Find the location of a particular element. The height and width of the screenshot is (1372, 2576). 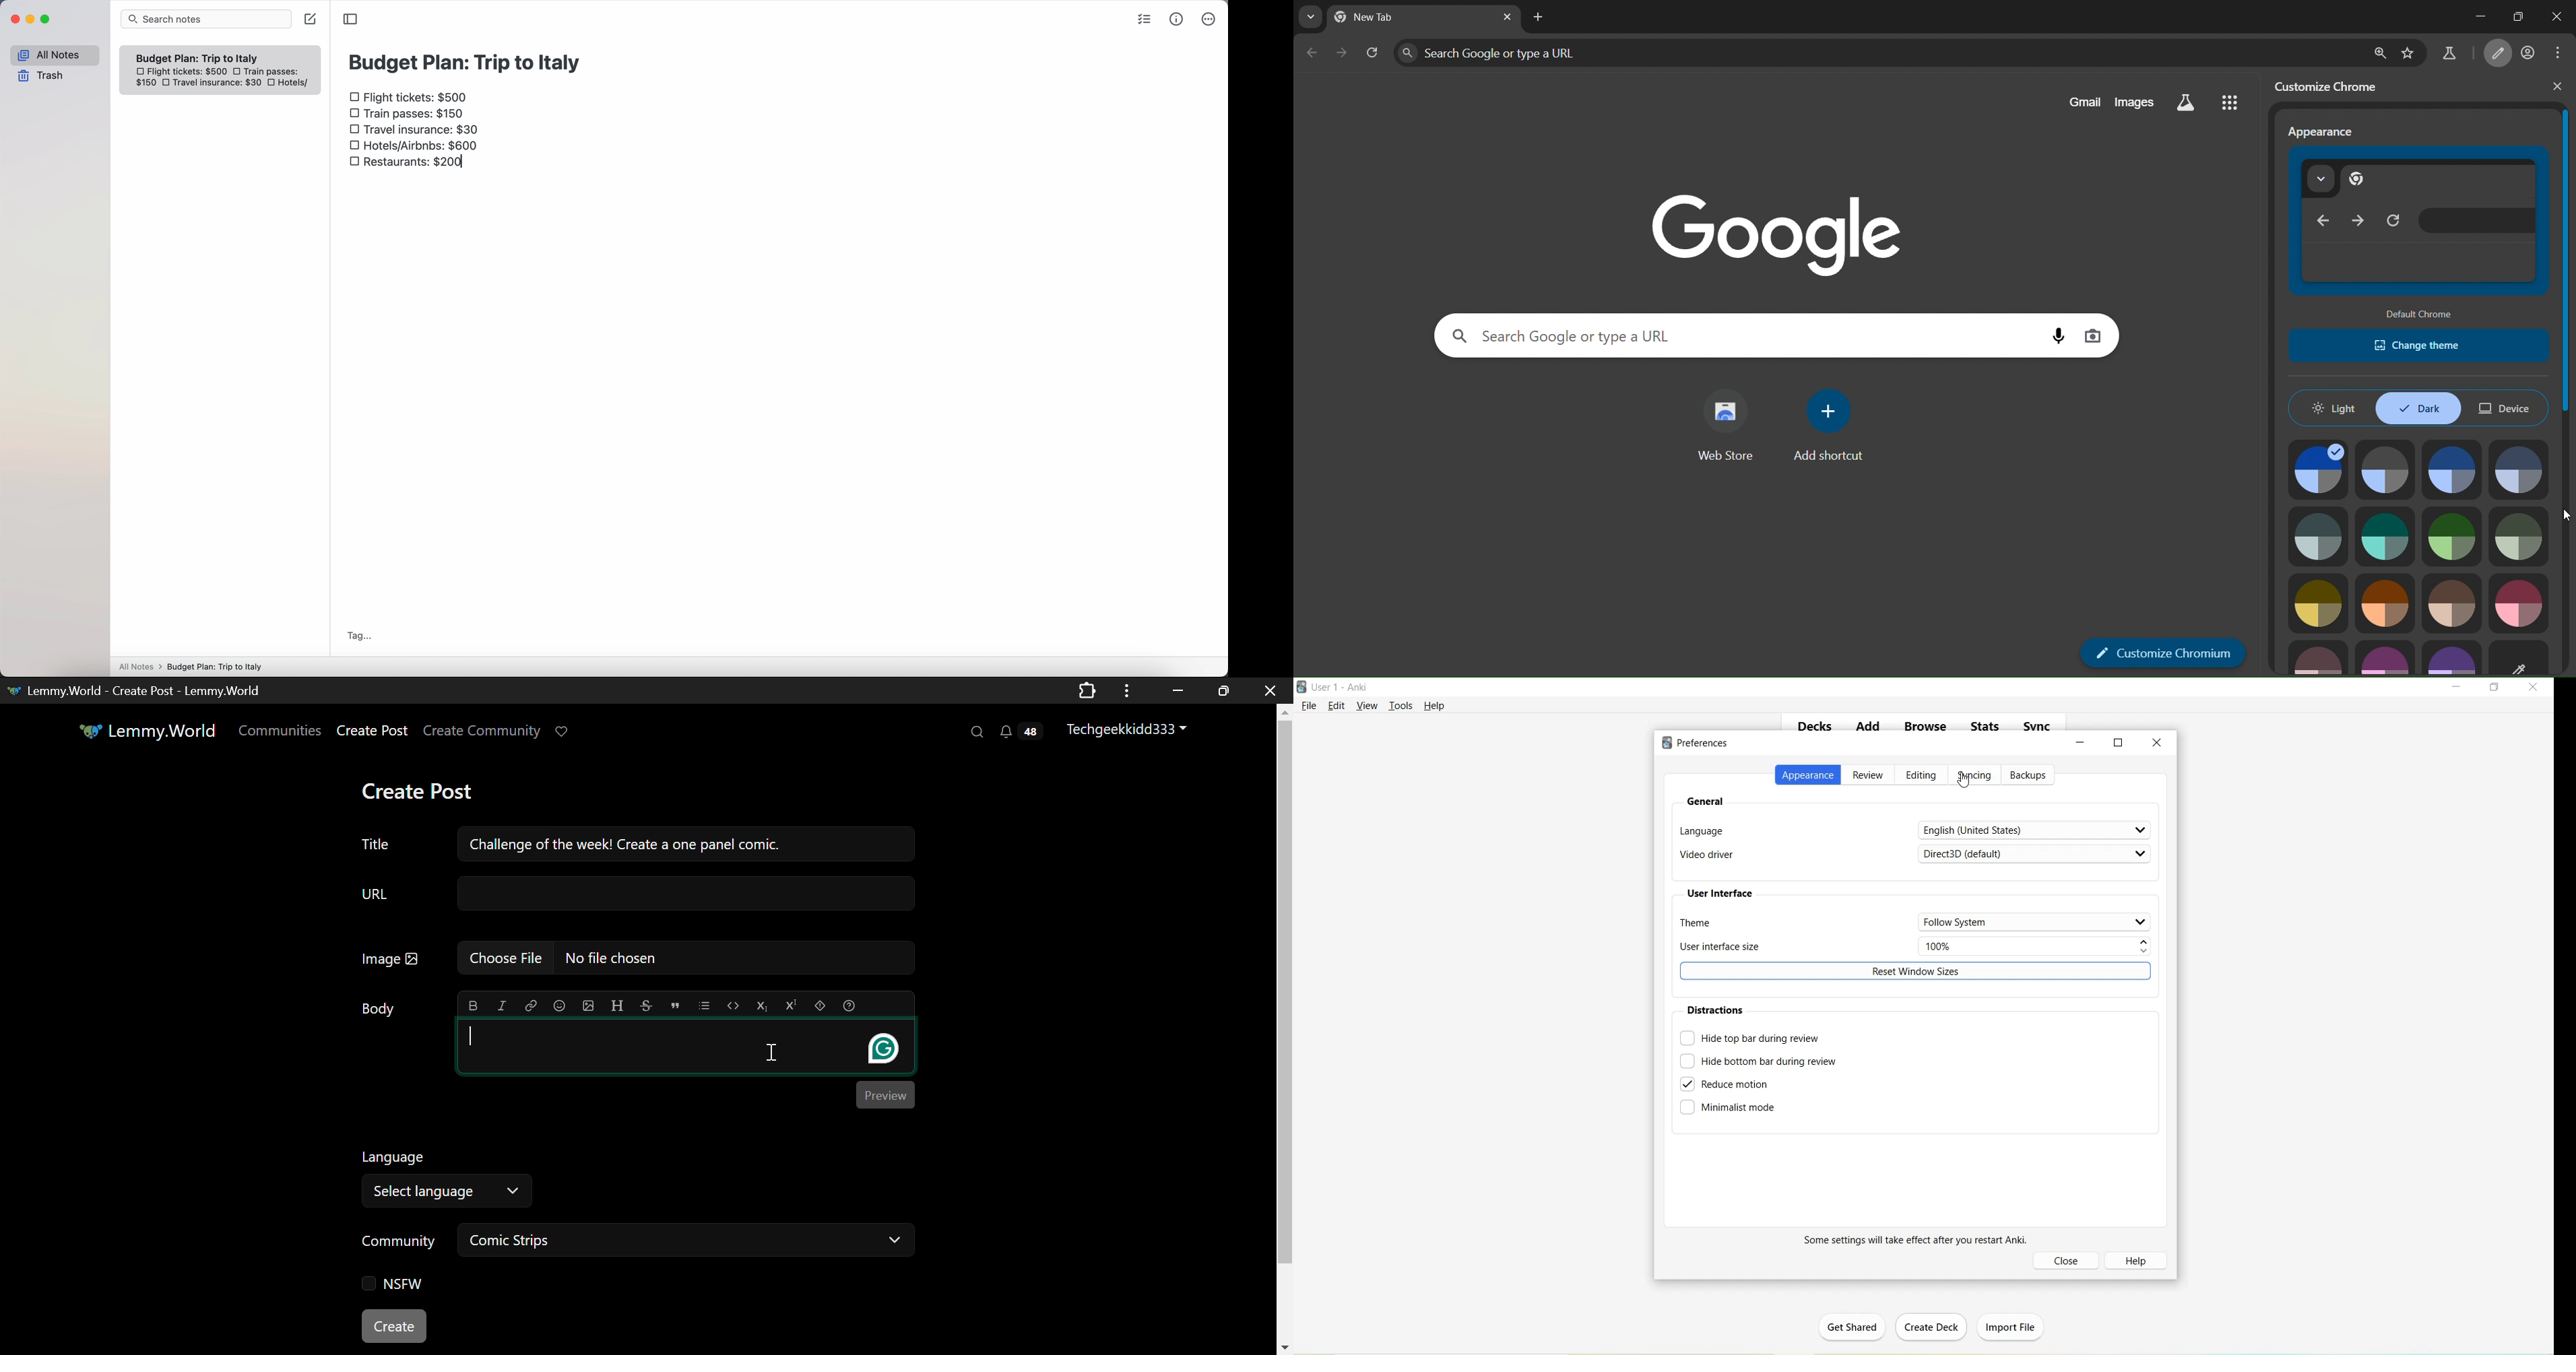

Donate to Lemmy is located at coordinates (562, 731).